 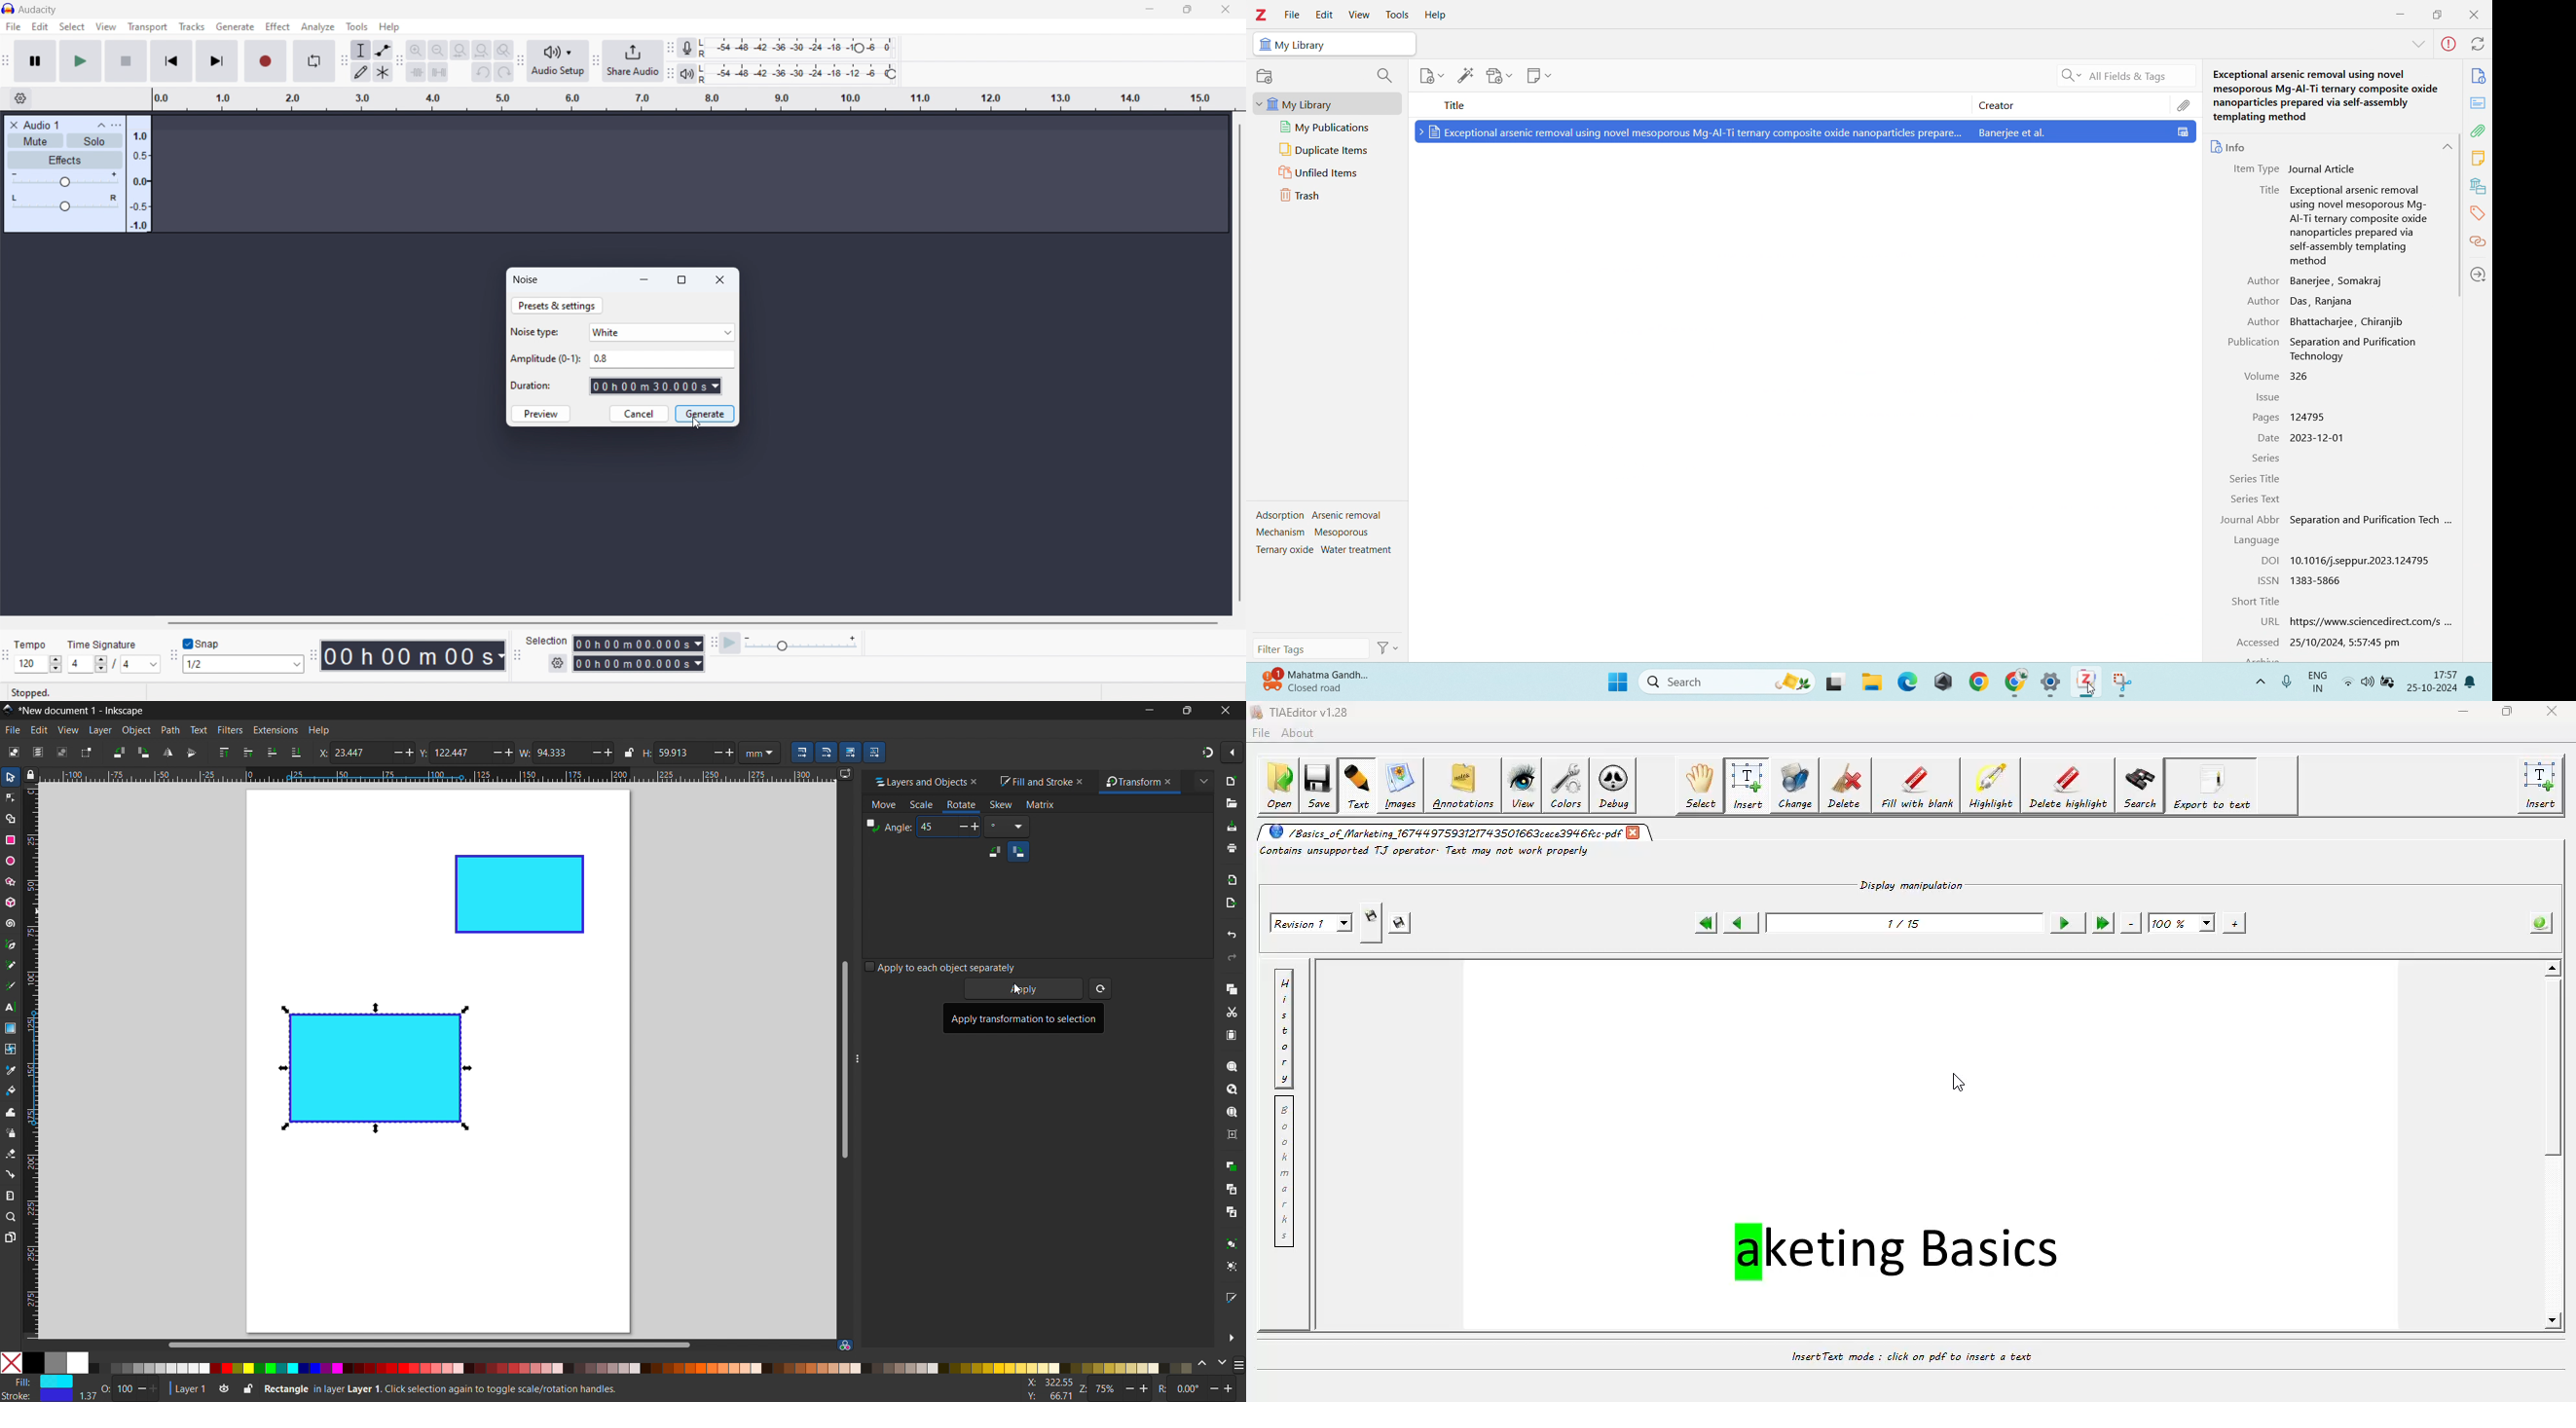 What do you see at coordinates (1232, 989) in the screenshot?
I see `copy` at bounding box center [1232, 989].